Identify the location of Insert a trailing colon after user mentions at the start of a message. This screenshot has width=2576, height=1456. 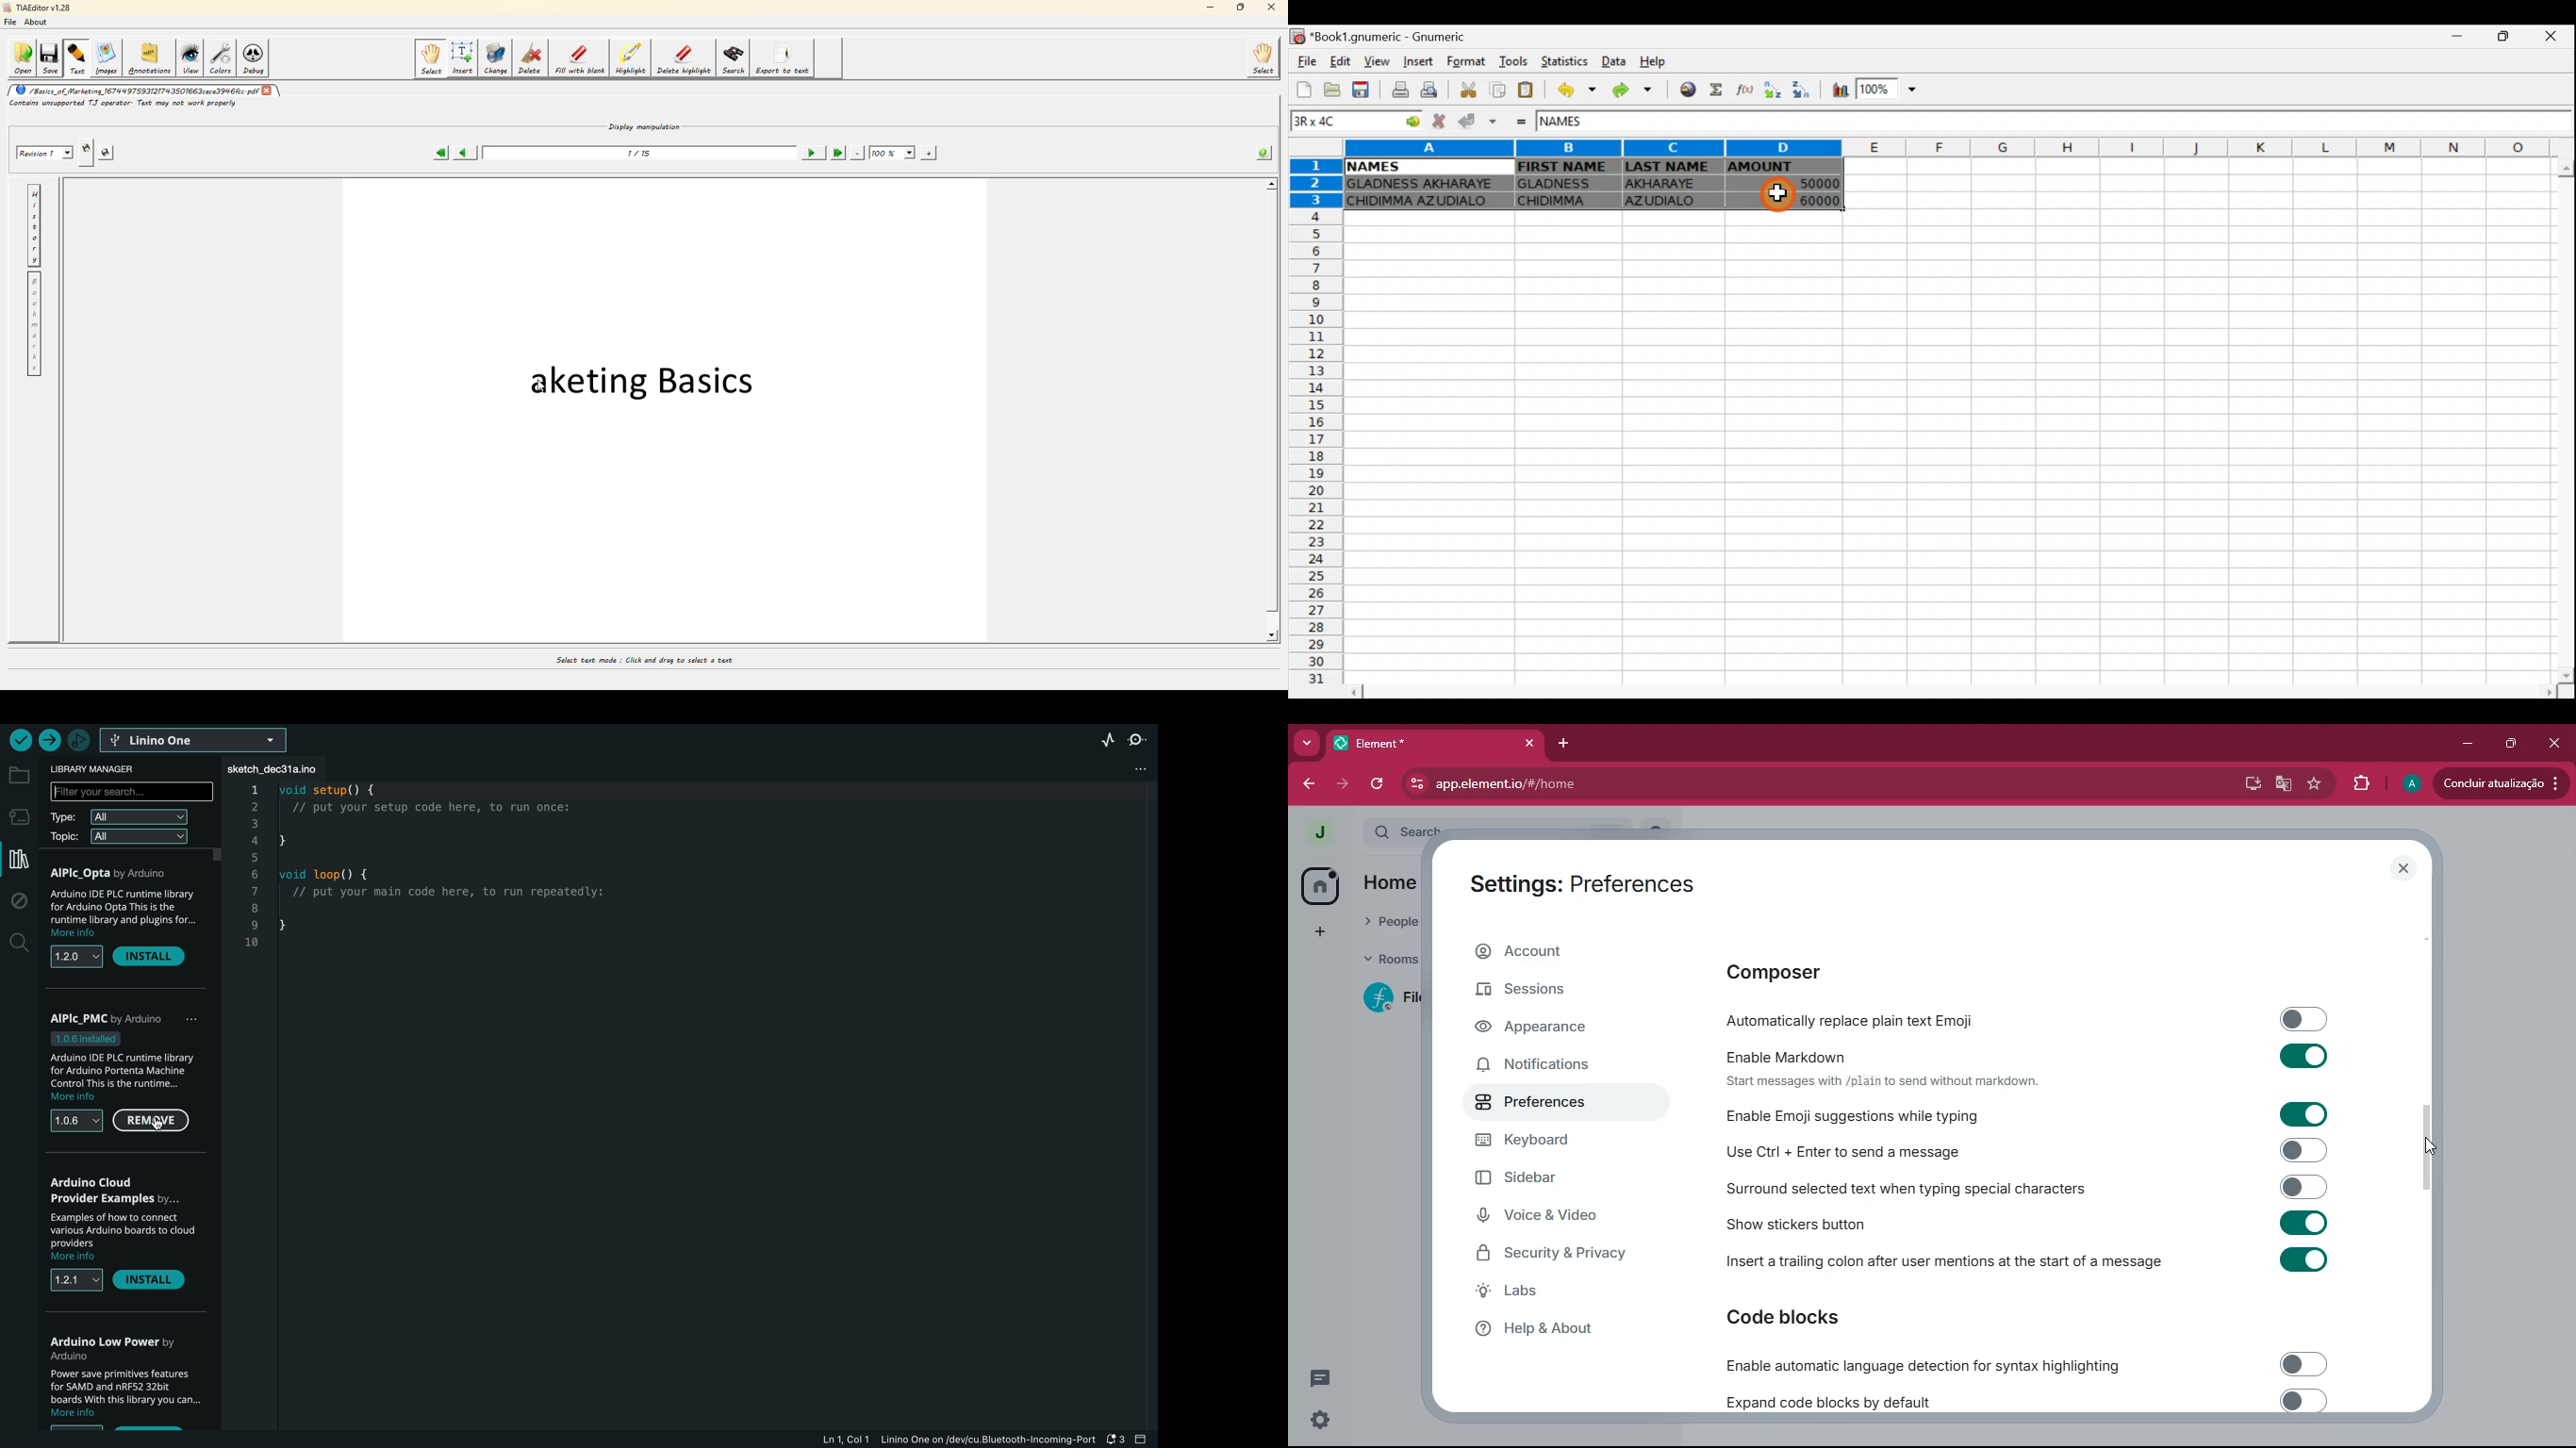
(2019, 1261).